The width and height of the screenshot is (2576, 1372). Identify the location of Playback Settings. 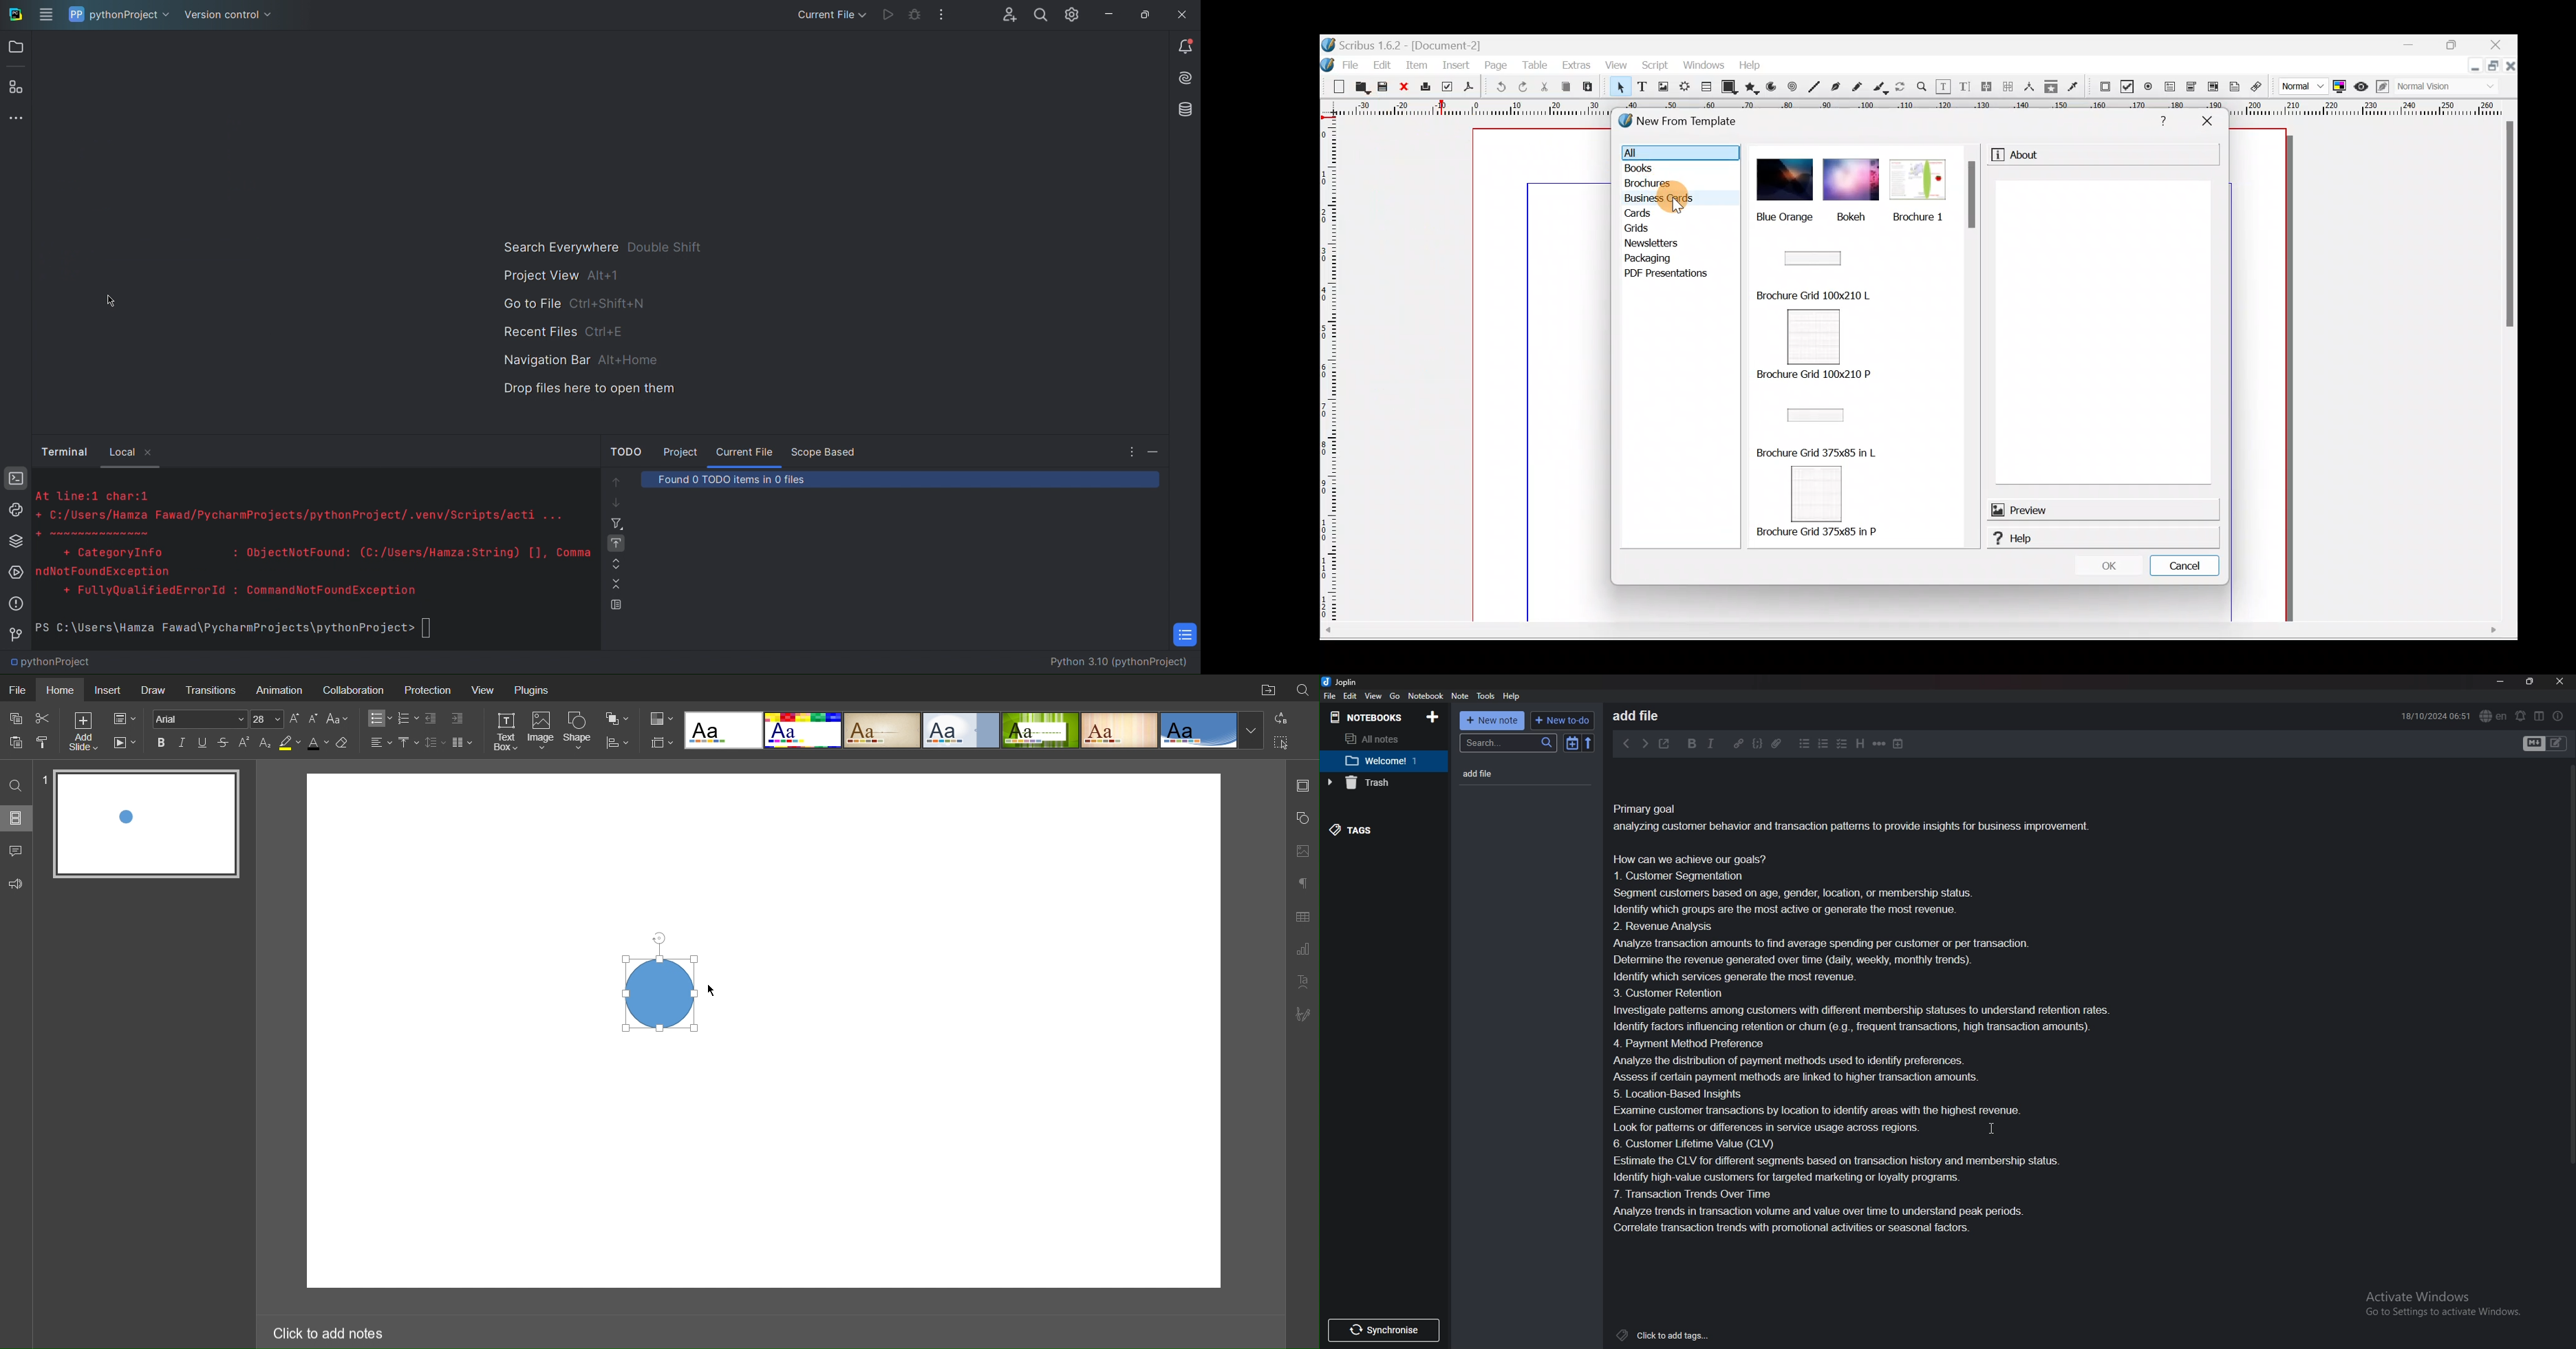
(125, 743).